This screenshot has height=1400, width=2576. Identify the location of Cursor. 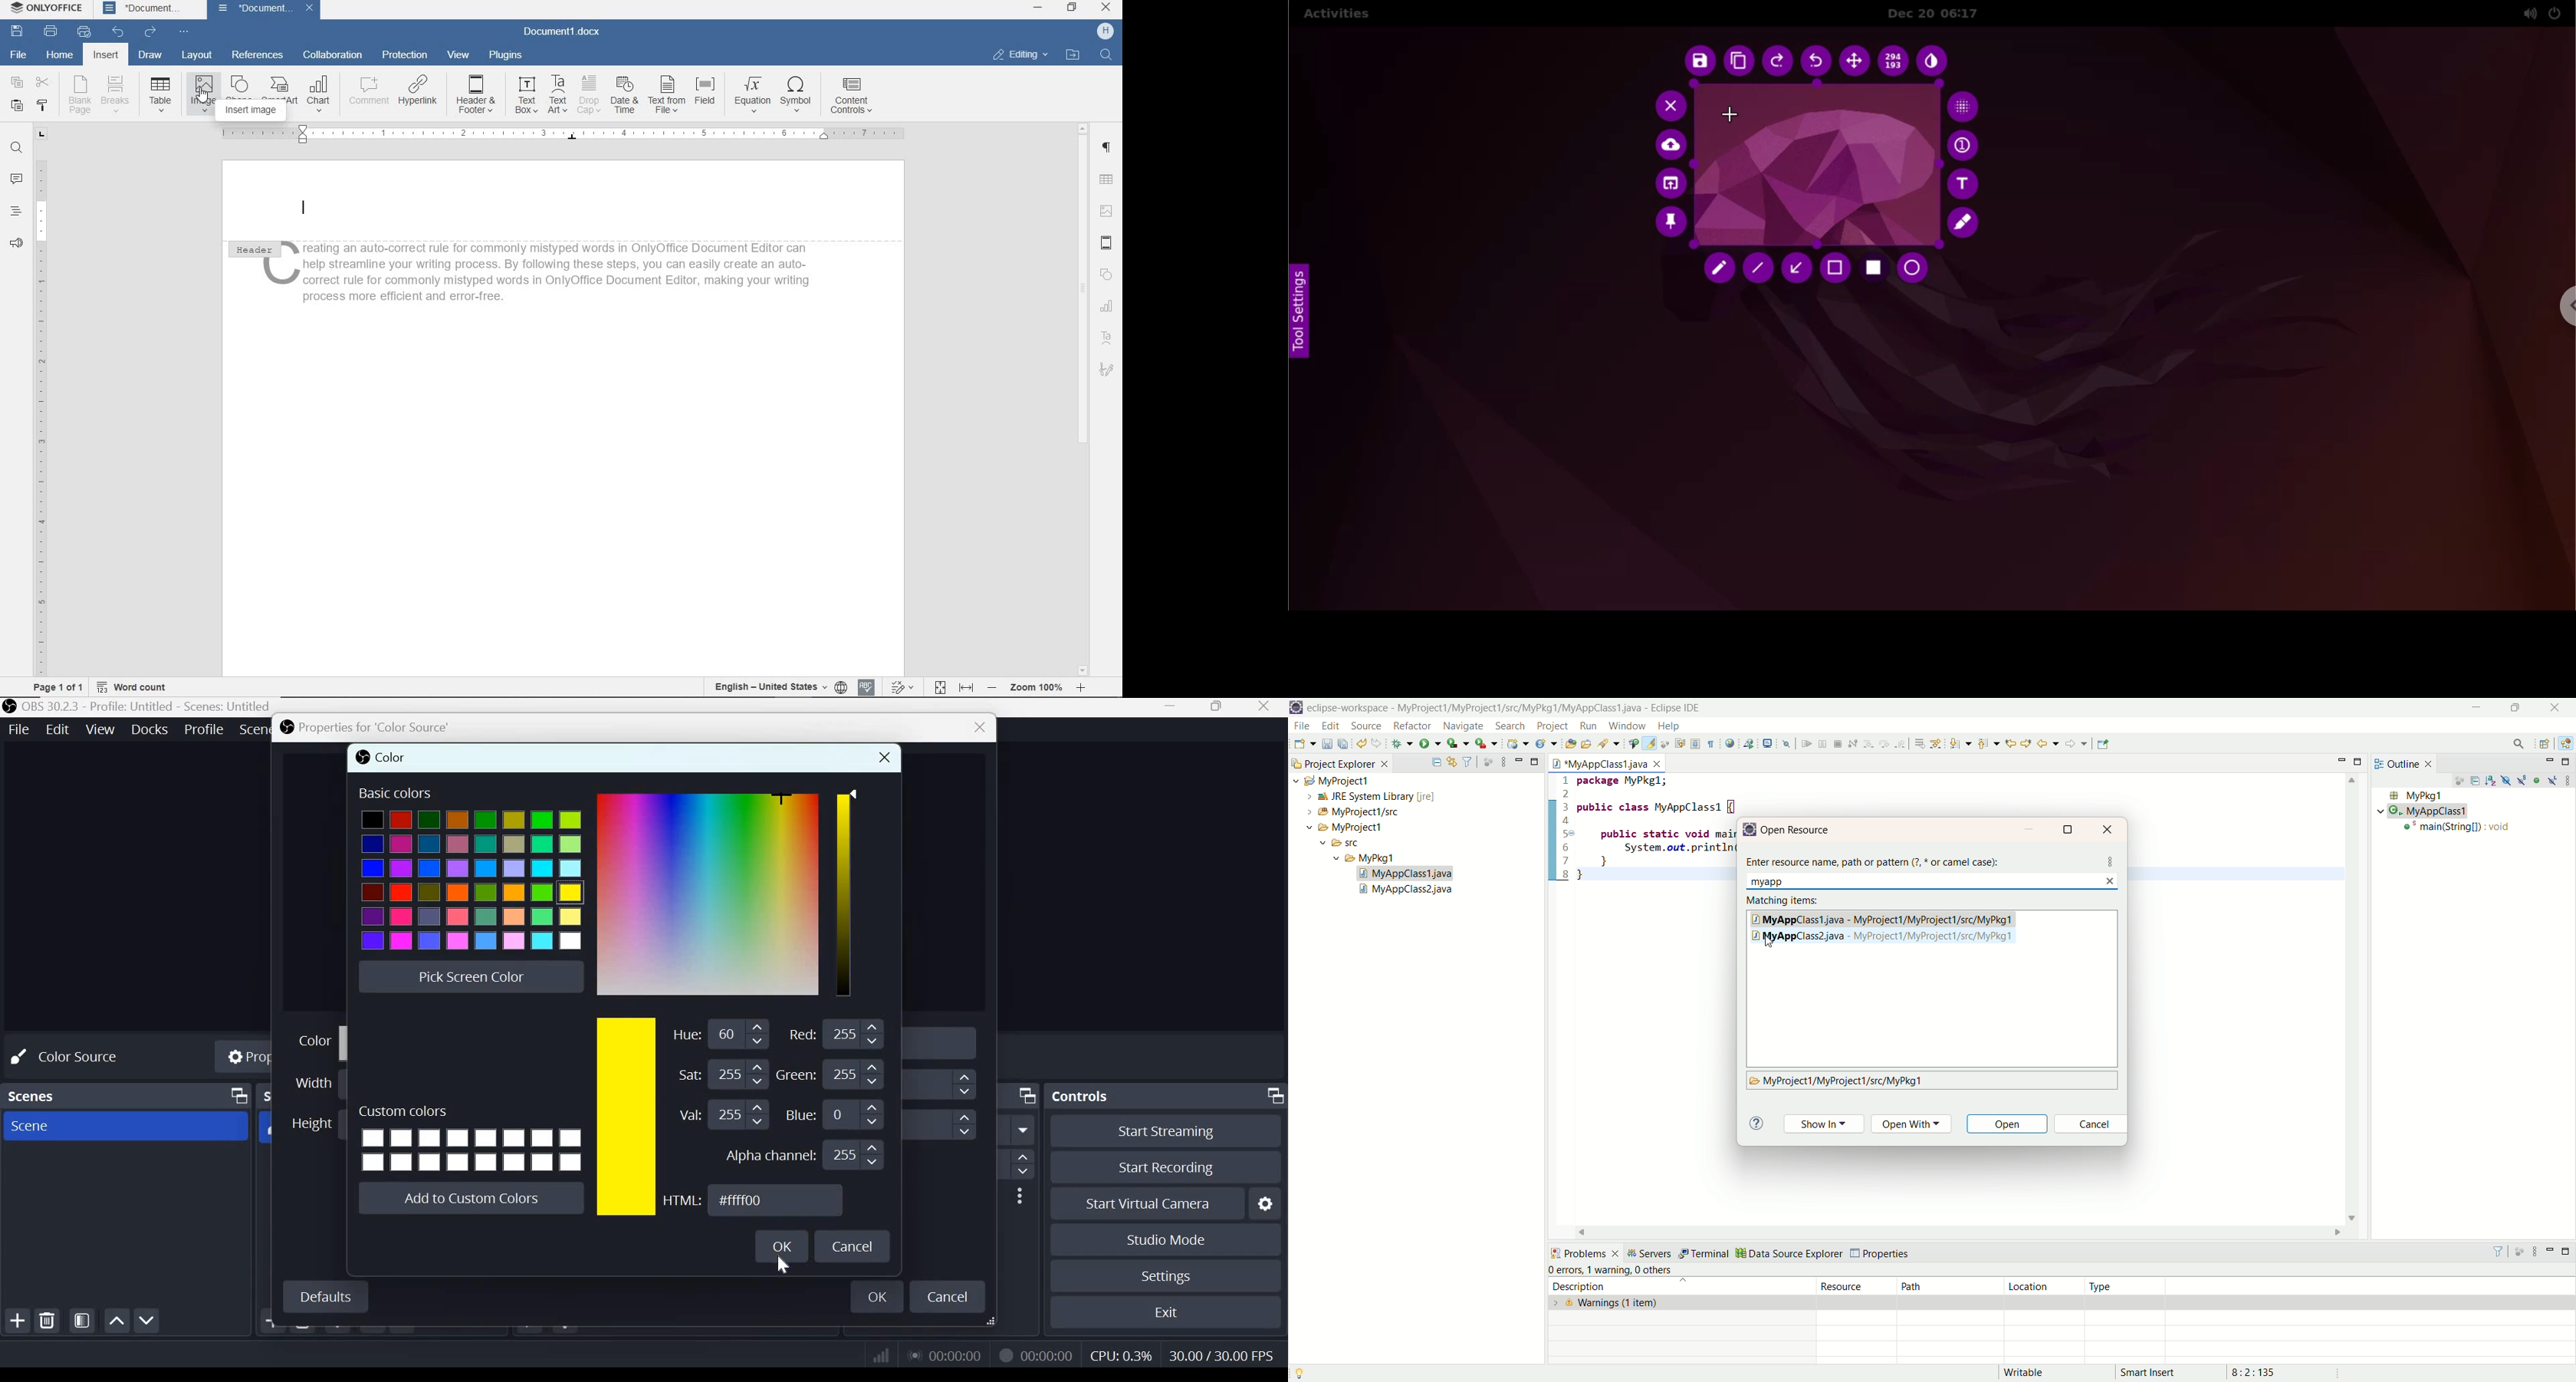
(203, 94).